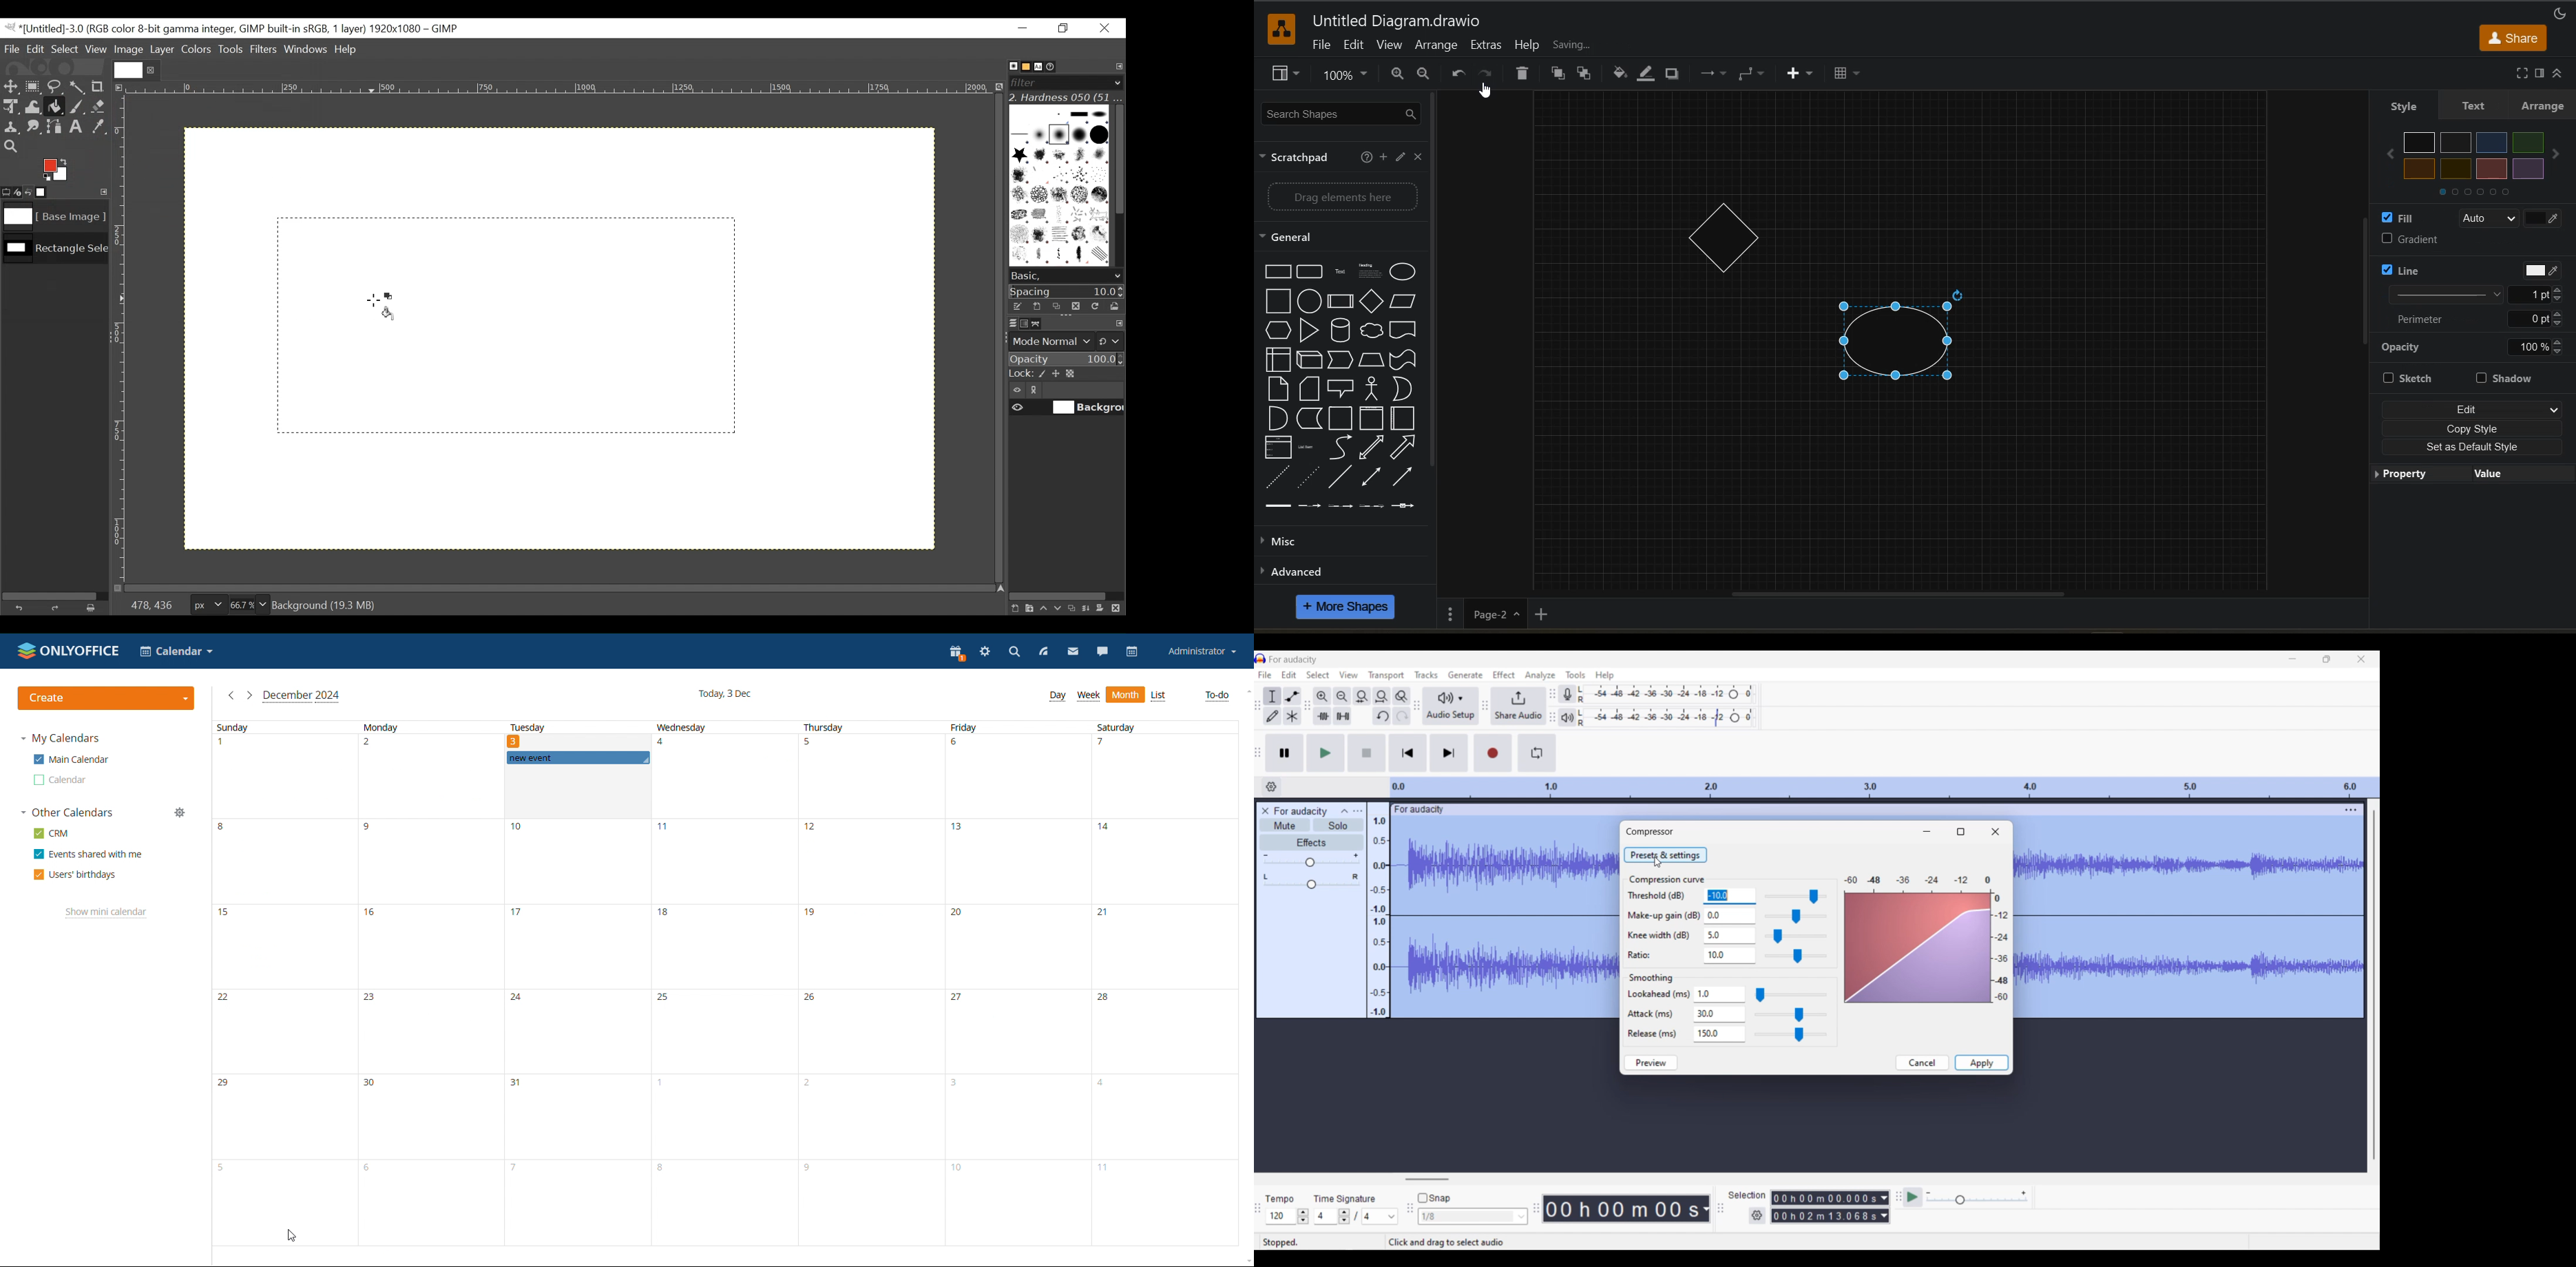  Describe the element at coordinates (1493, 753) in the screenshot. I see `Record/Record new track` at that location.